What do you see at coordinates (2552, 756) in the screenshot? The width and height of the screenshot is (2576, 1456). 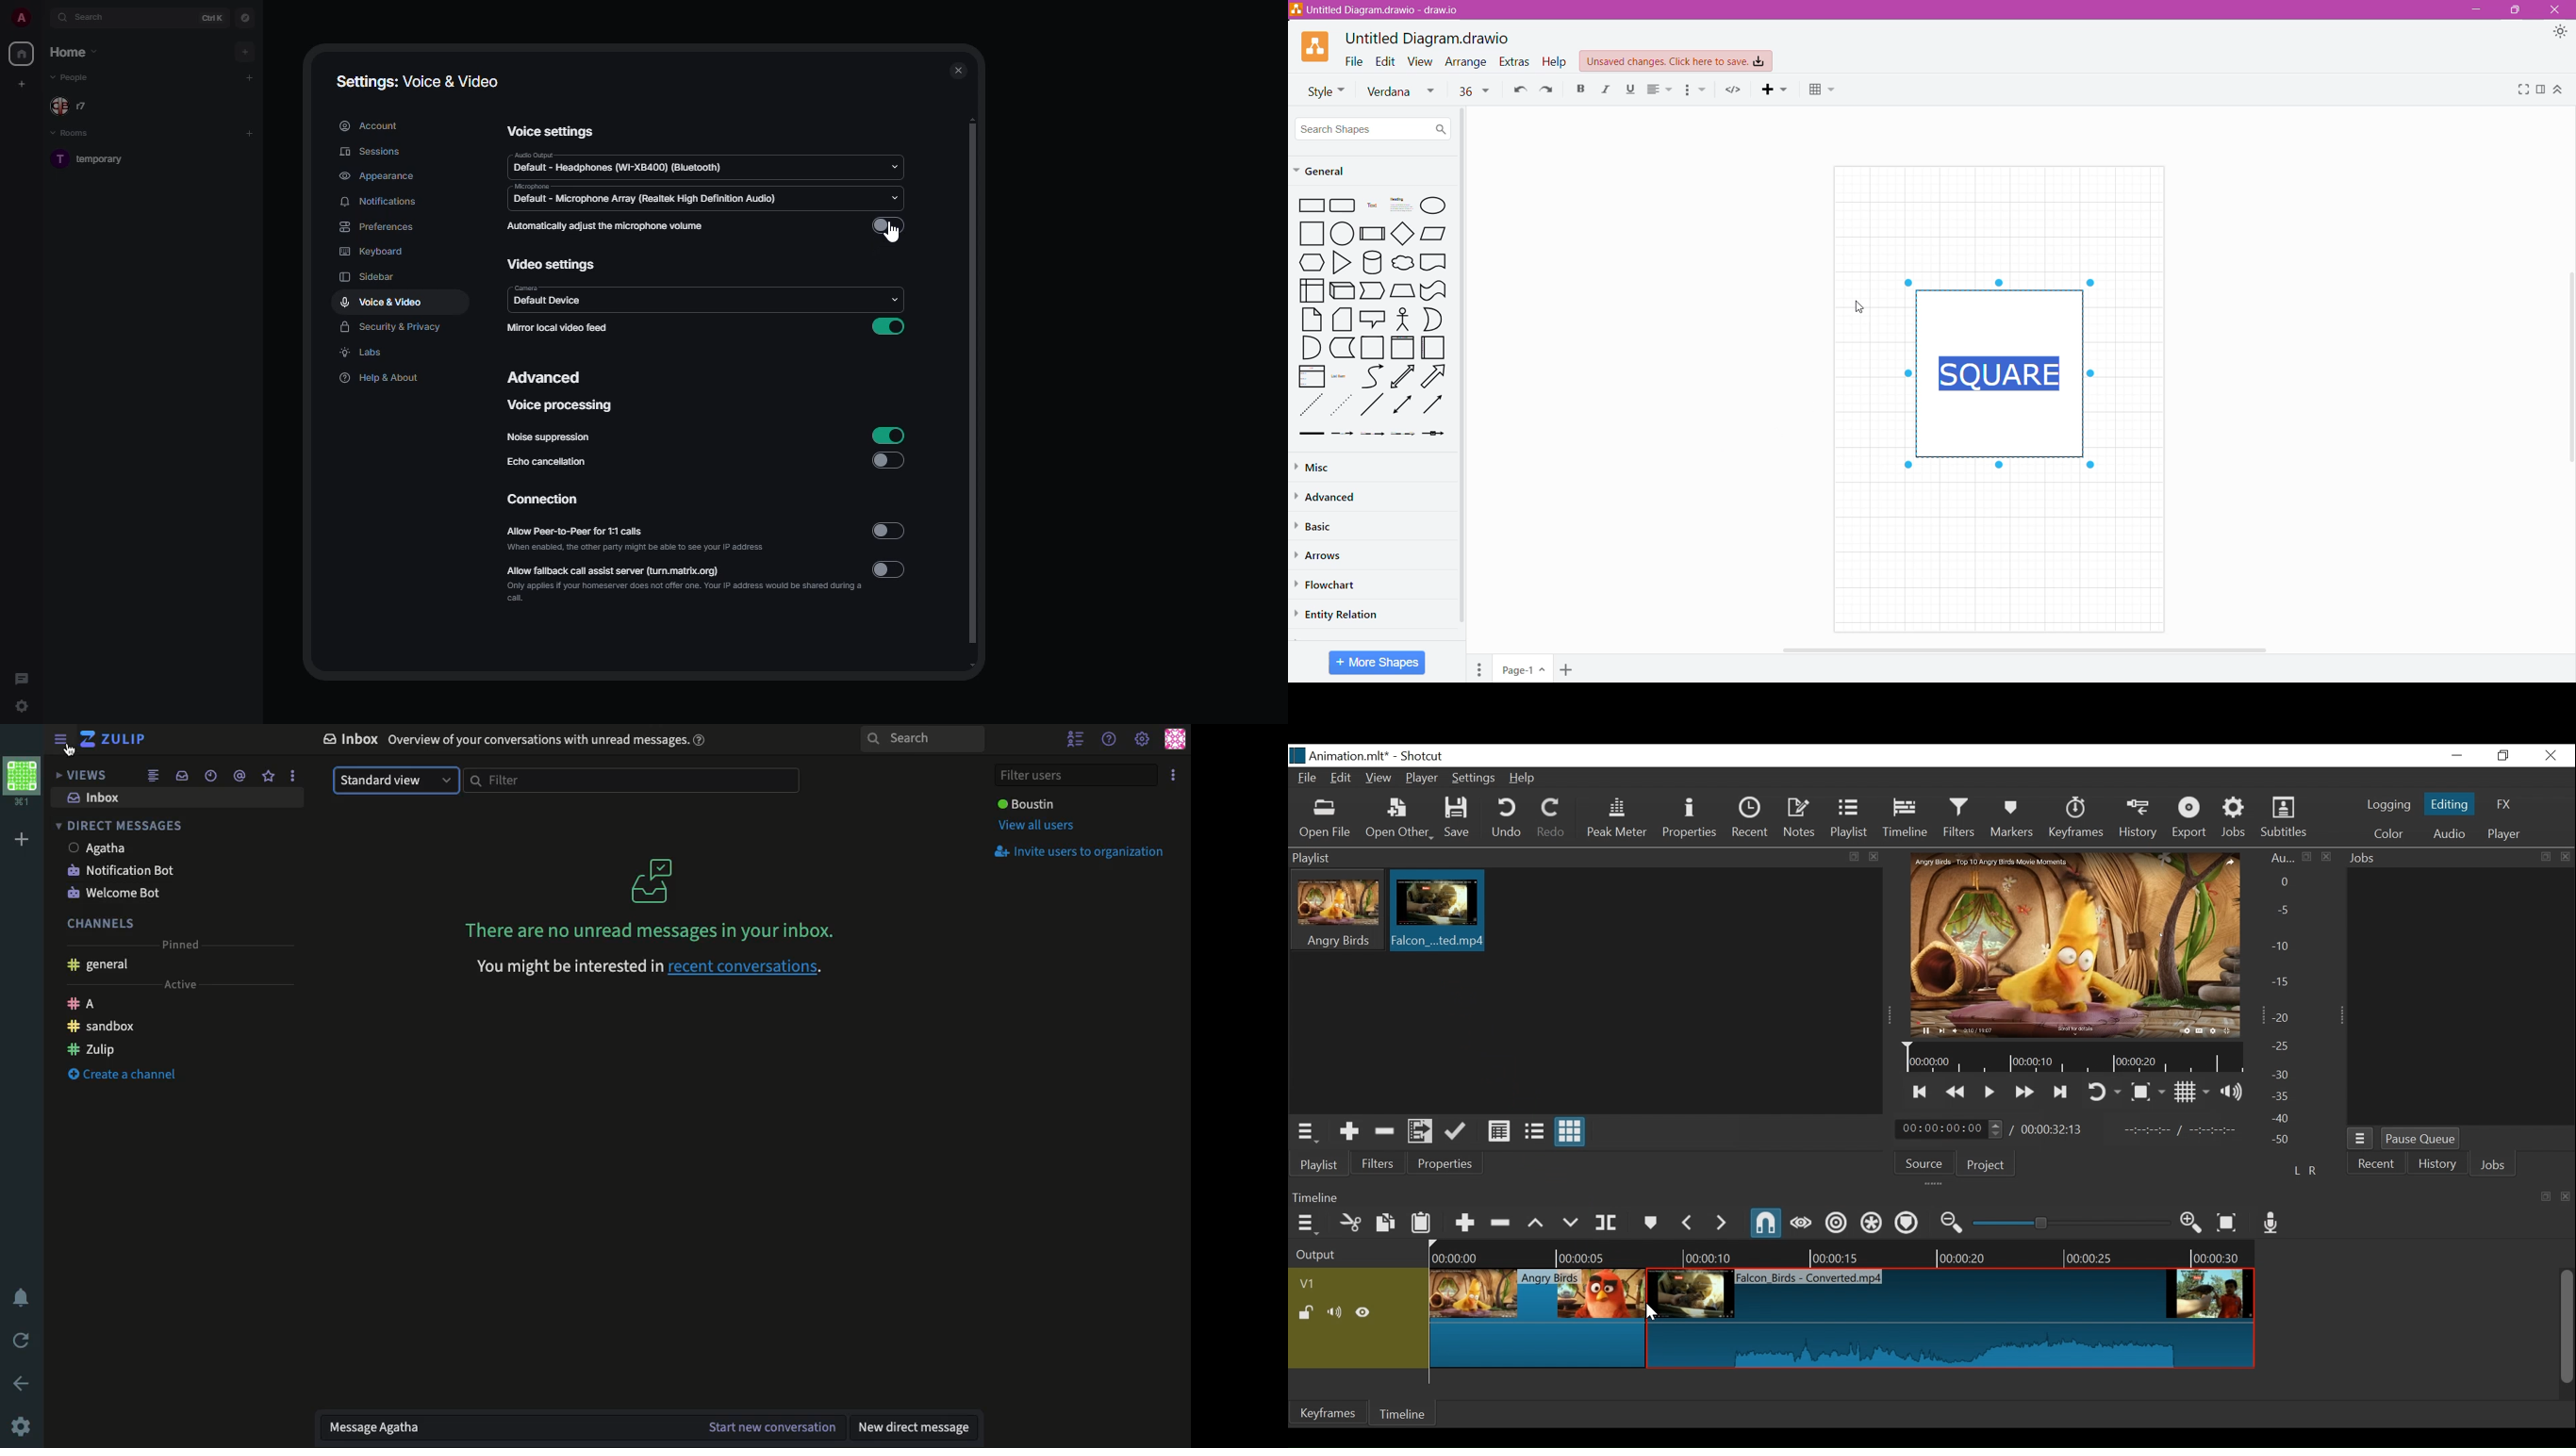 I see `Close` at bounding box center [2552, 756].